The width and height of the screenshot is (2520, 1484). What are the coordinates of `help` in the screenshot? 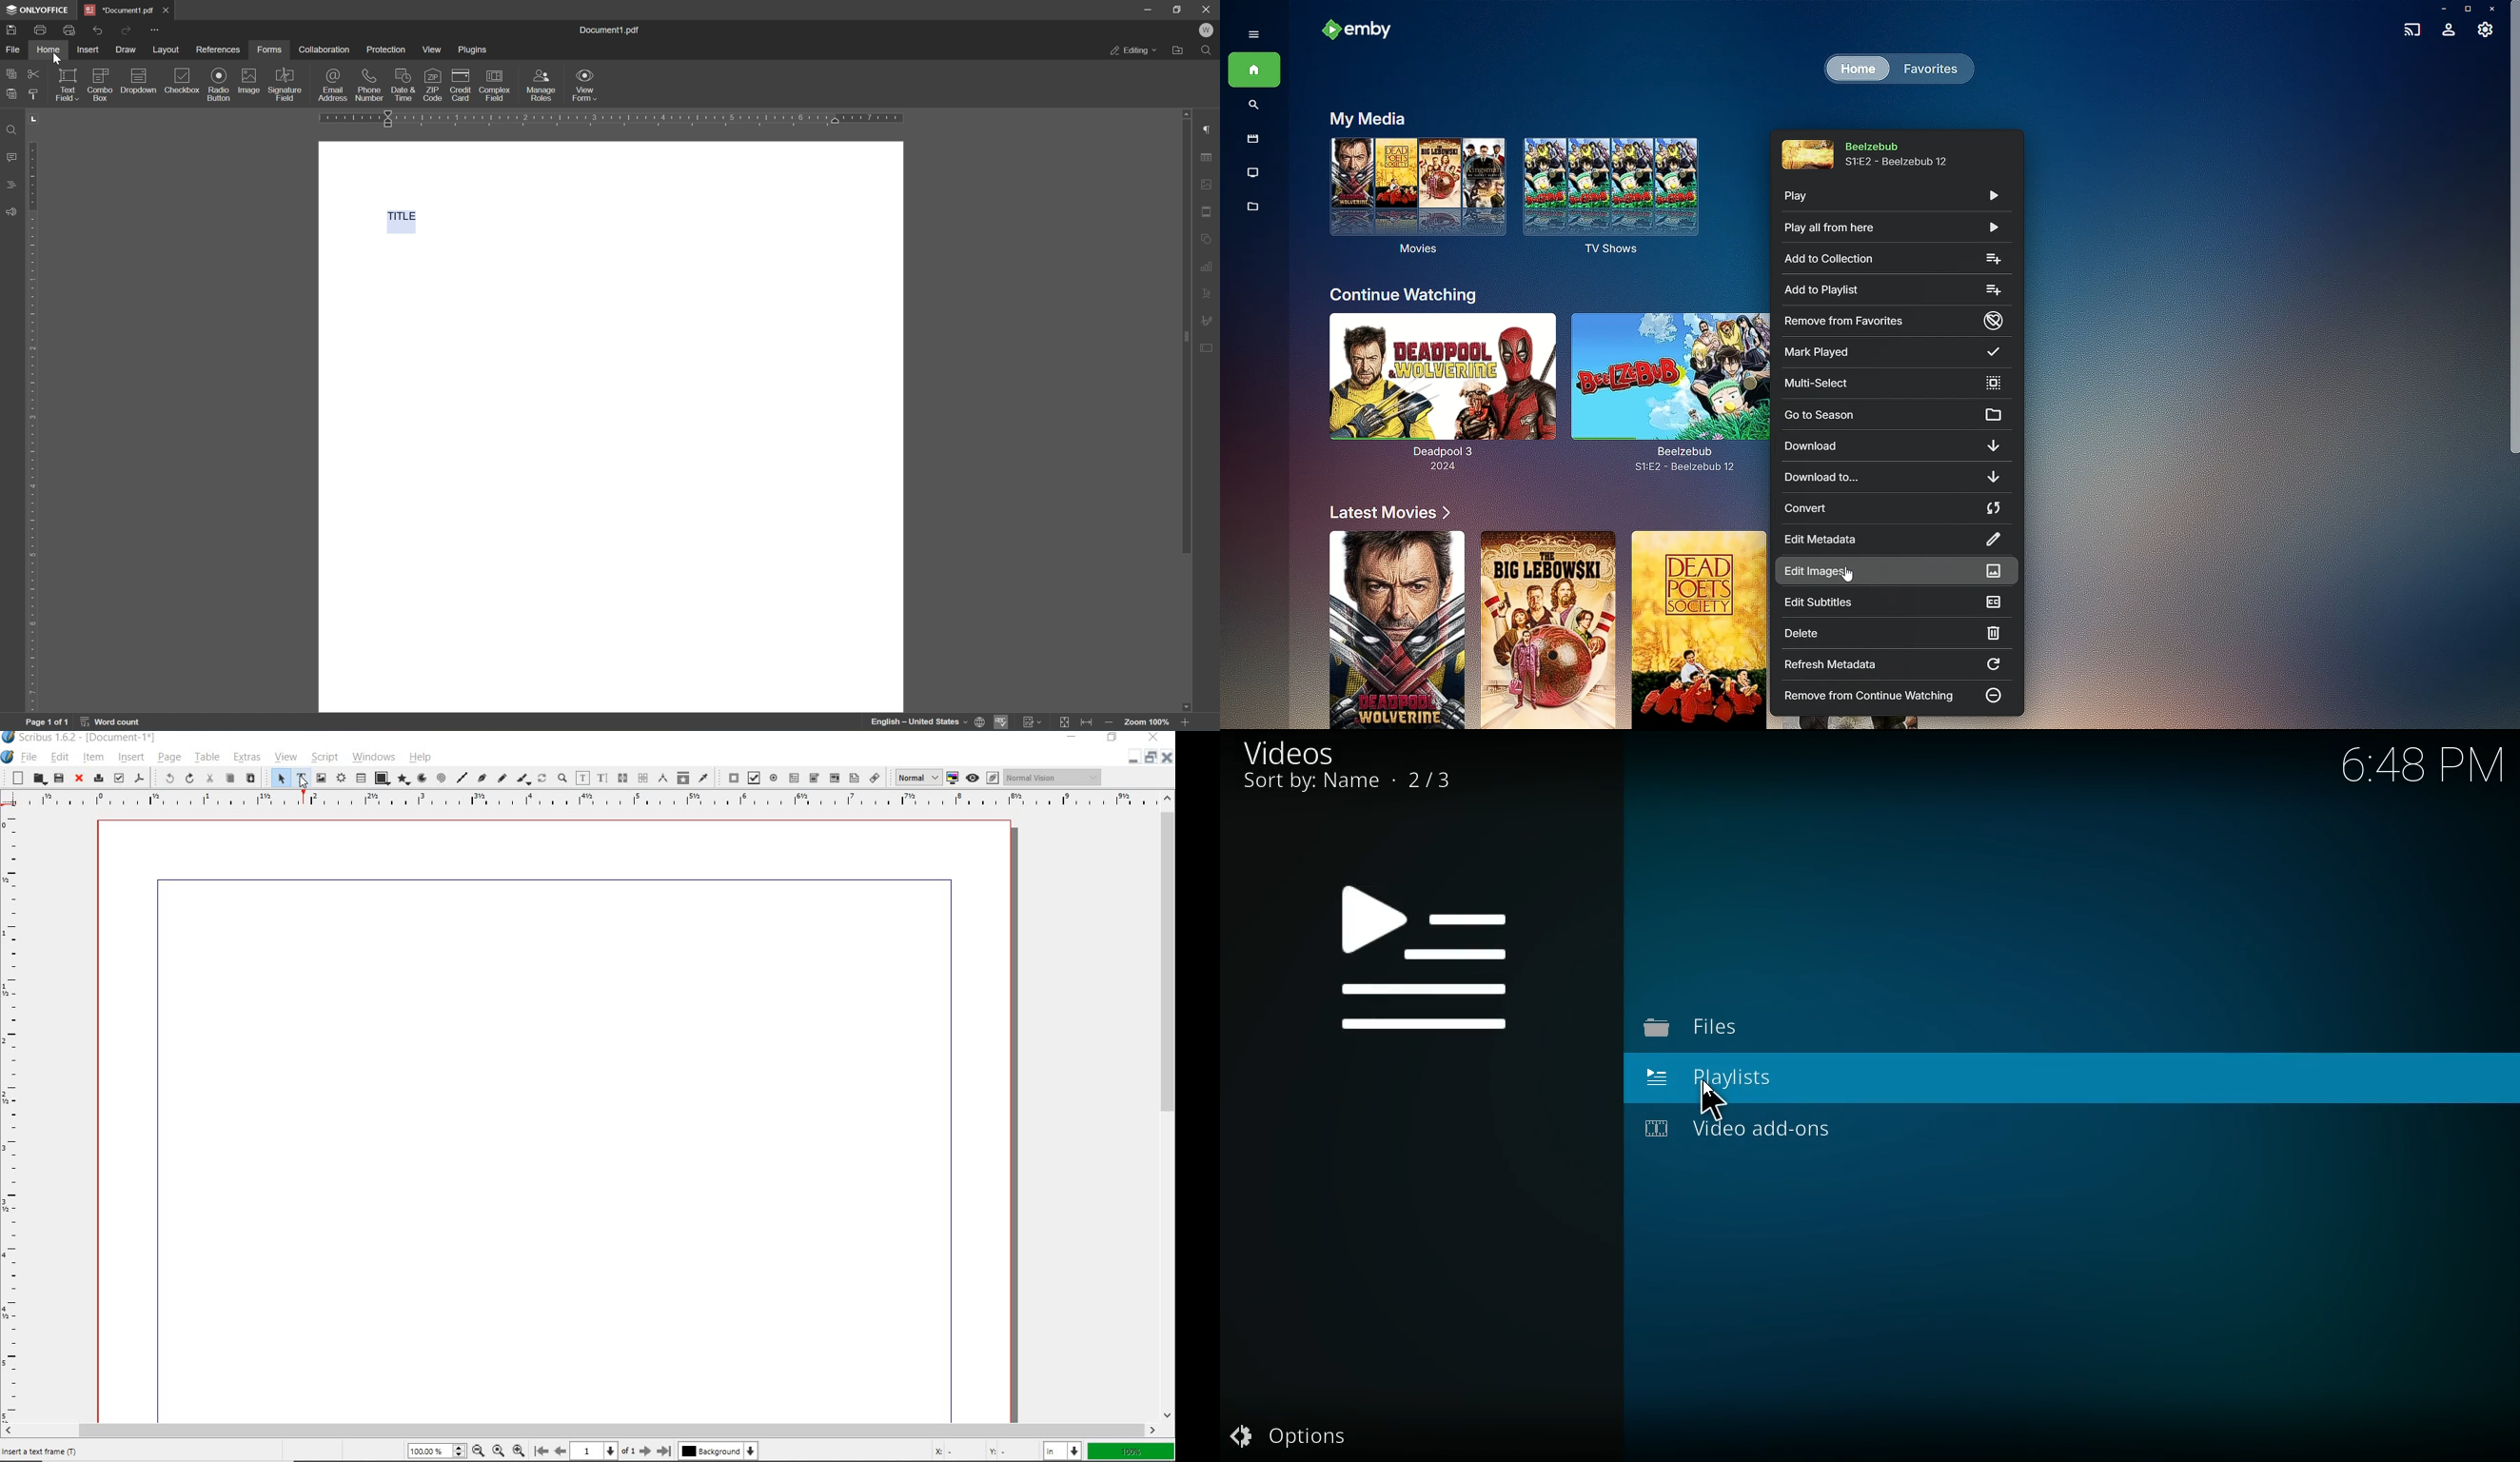 It's located at (420, 759).